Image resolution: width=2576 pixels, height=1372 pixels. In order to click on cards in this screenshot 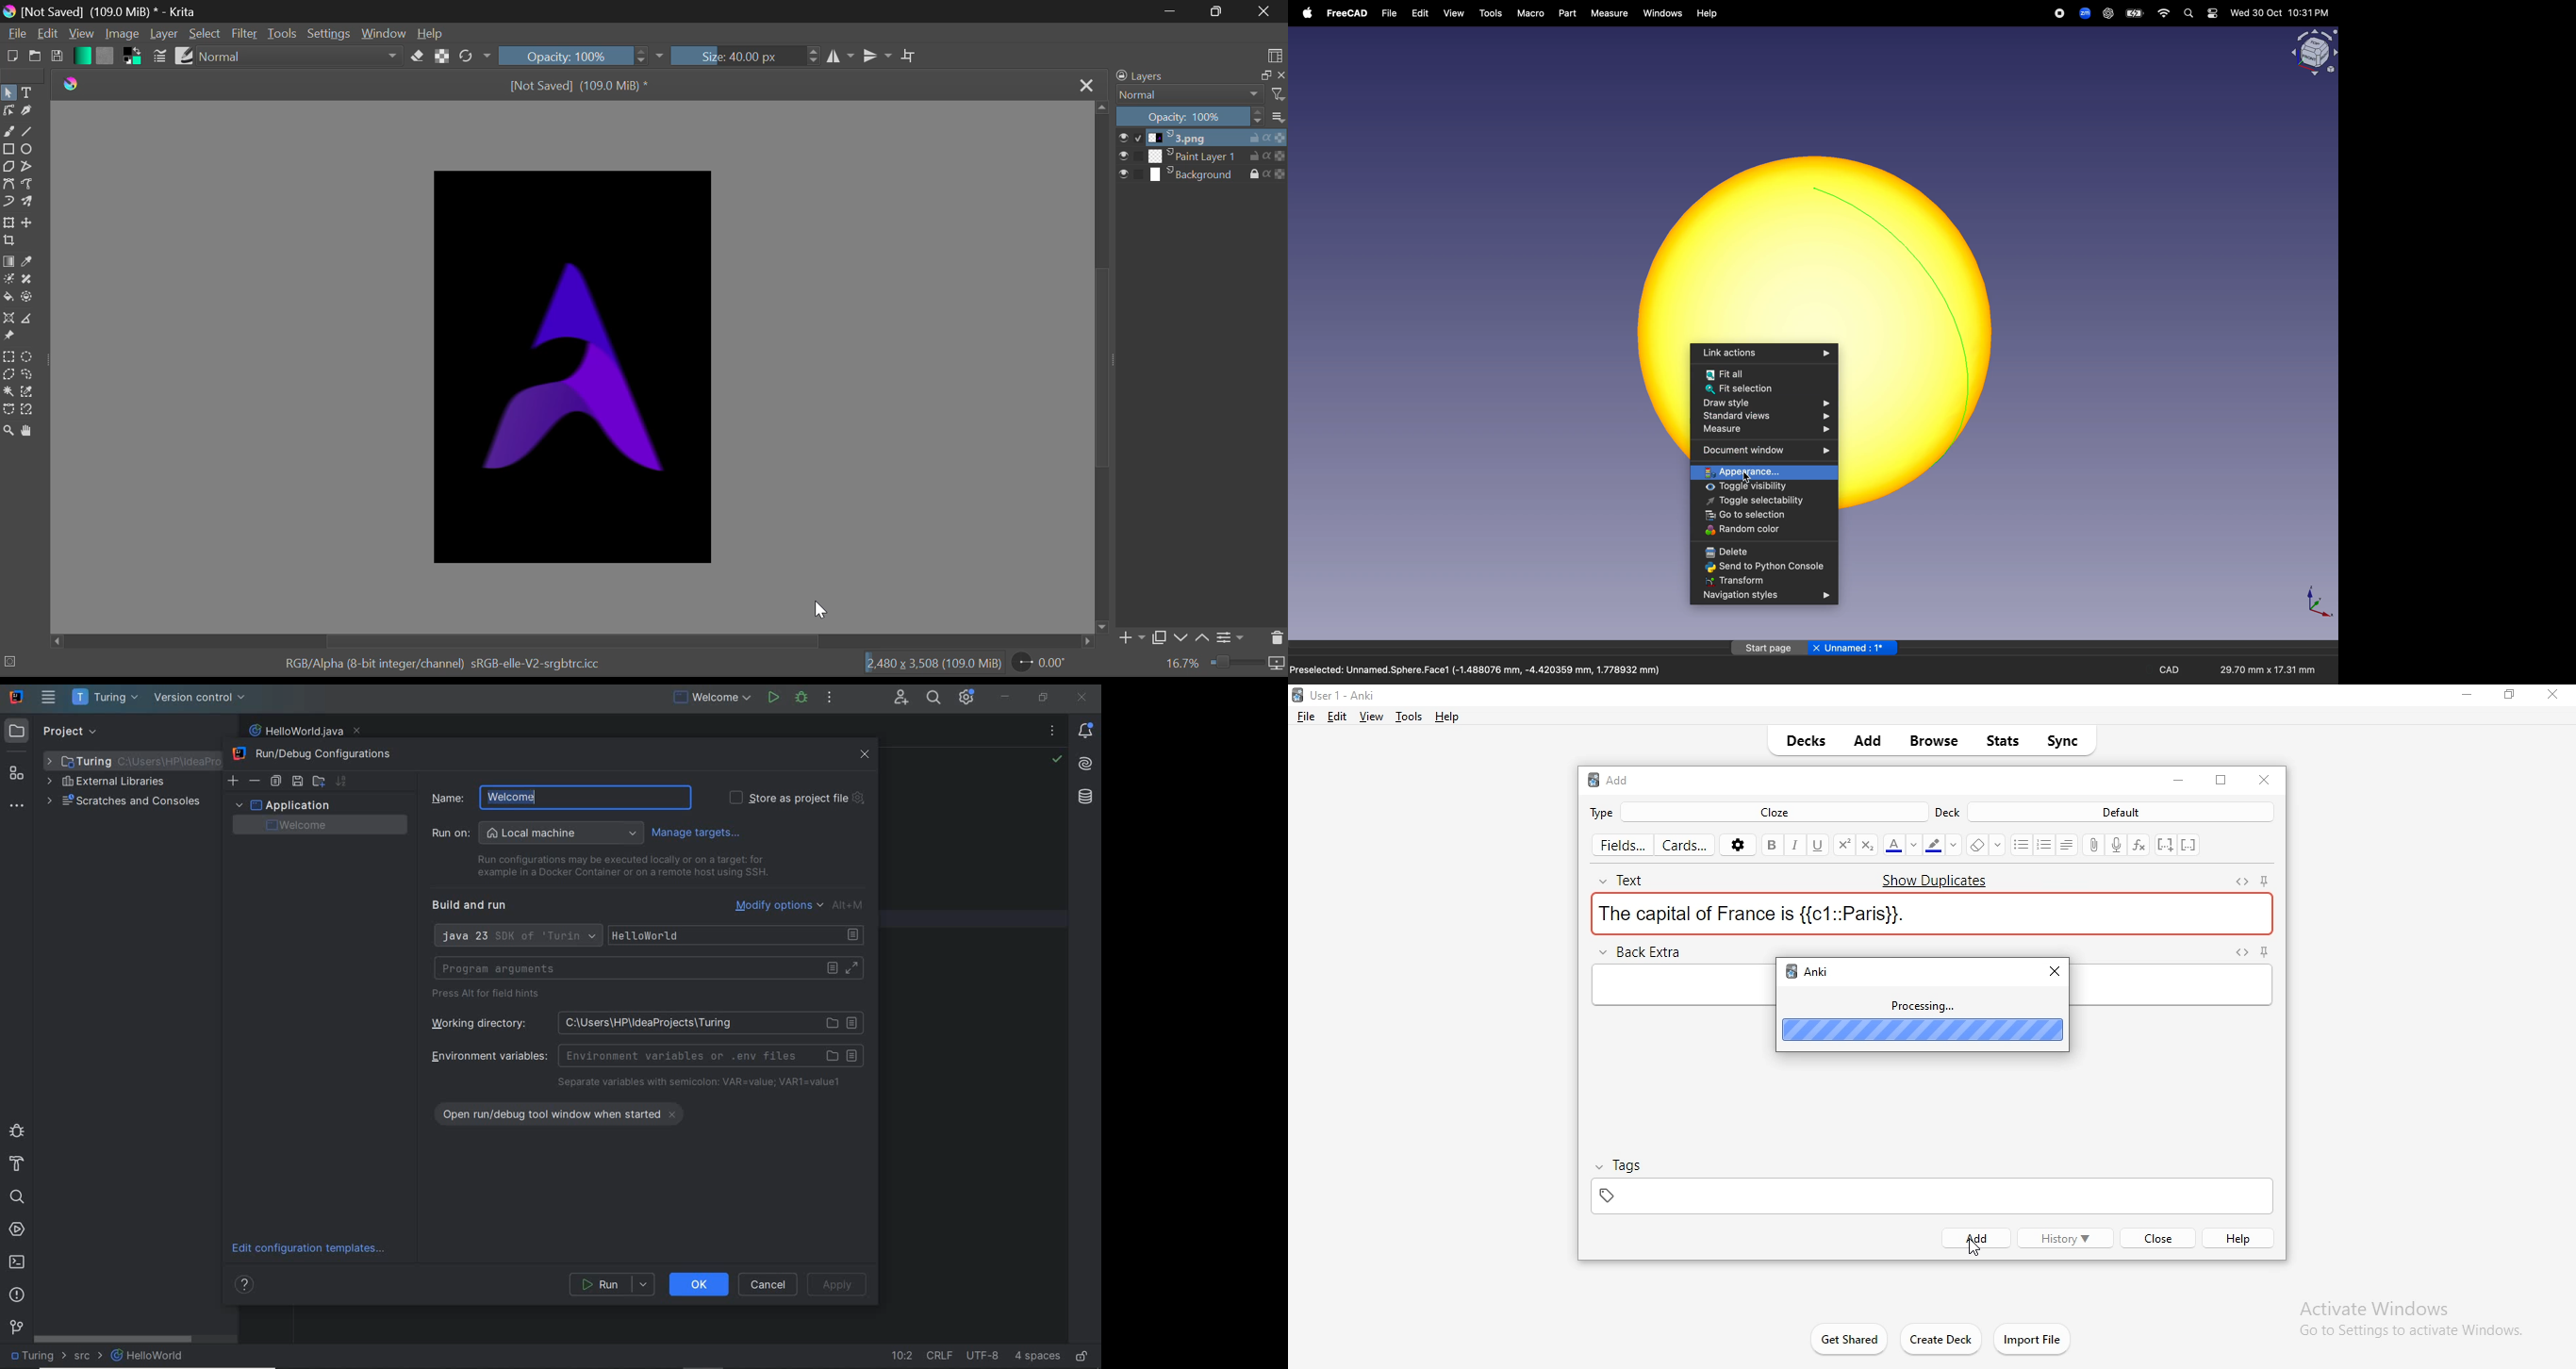, I will do `click(1688, 846)`.